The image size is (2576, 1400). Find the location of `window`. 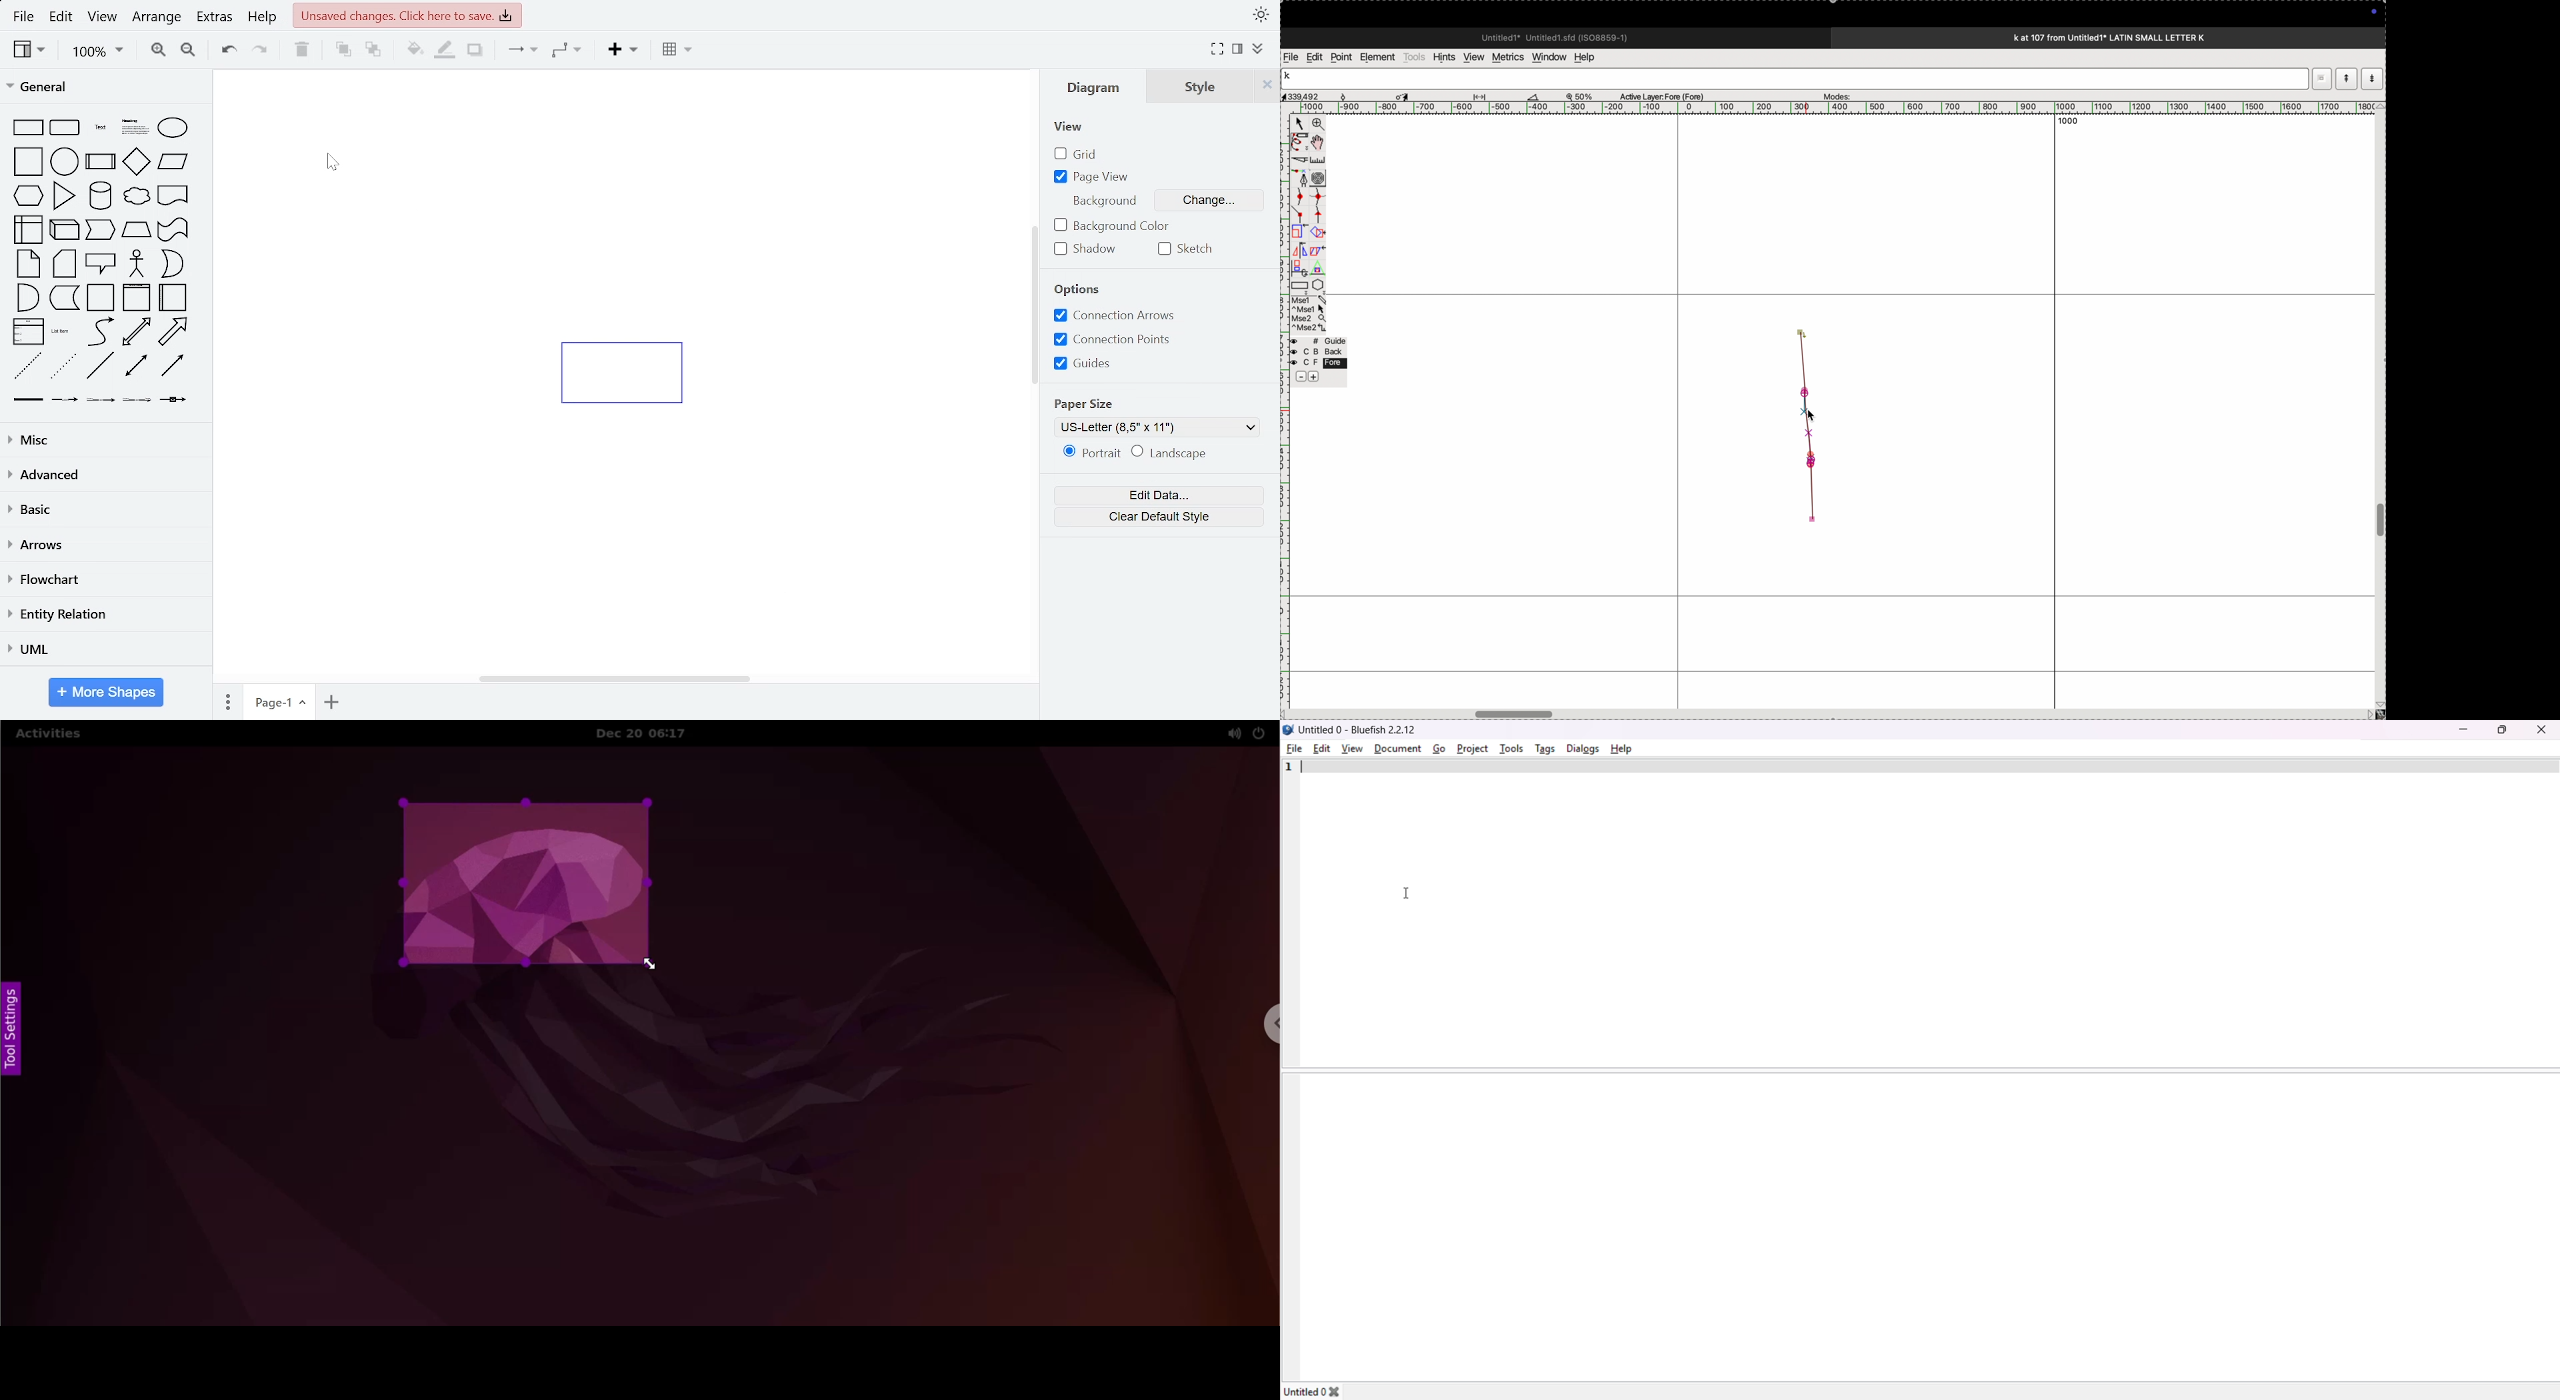

window is located at coordinates (1547, 56).